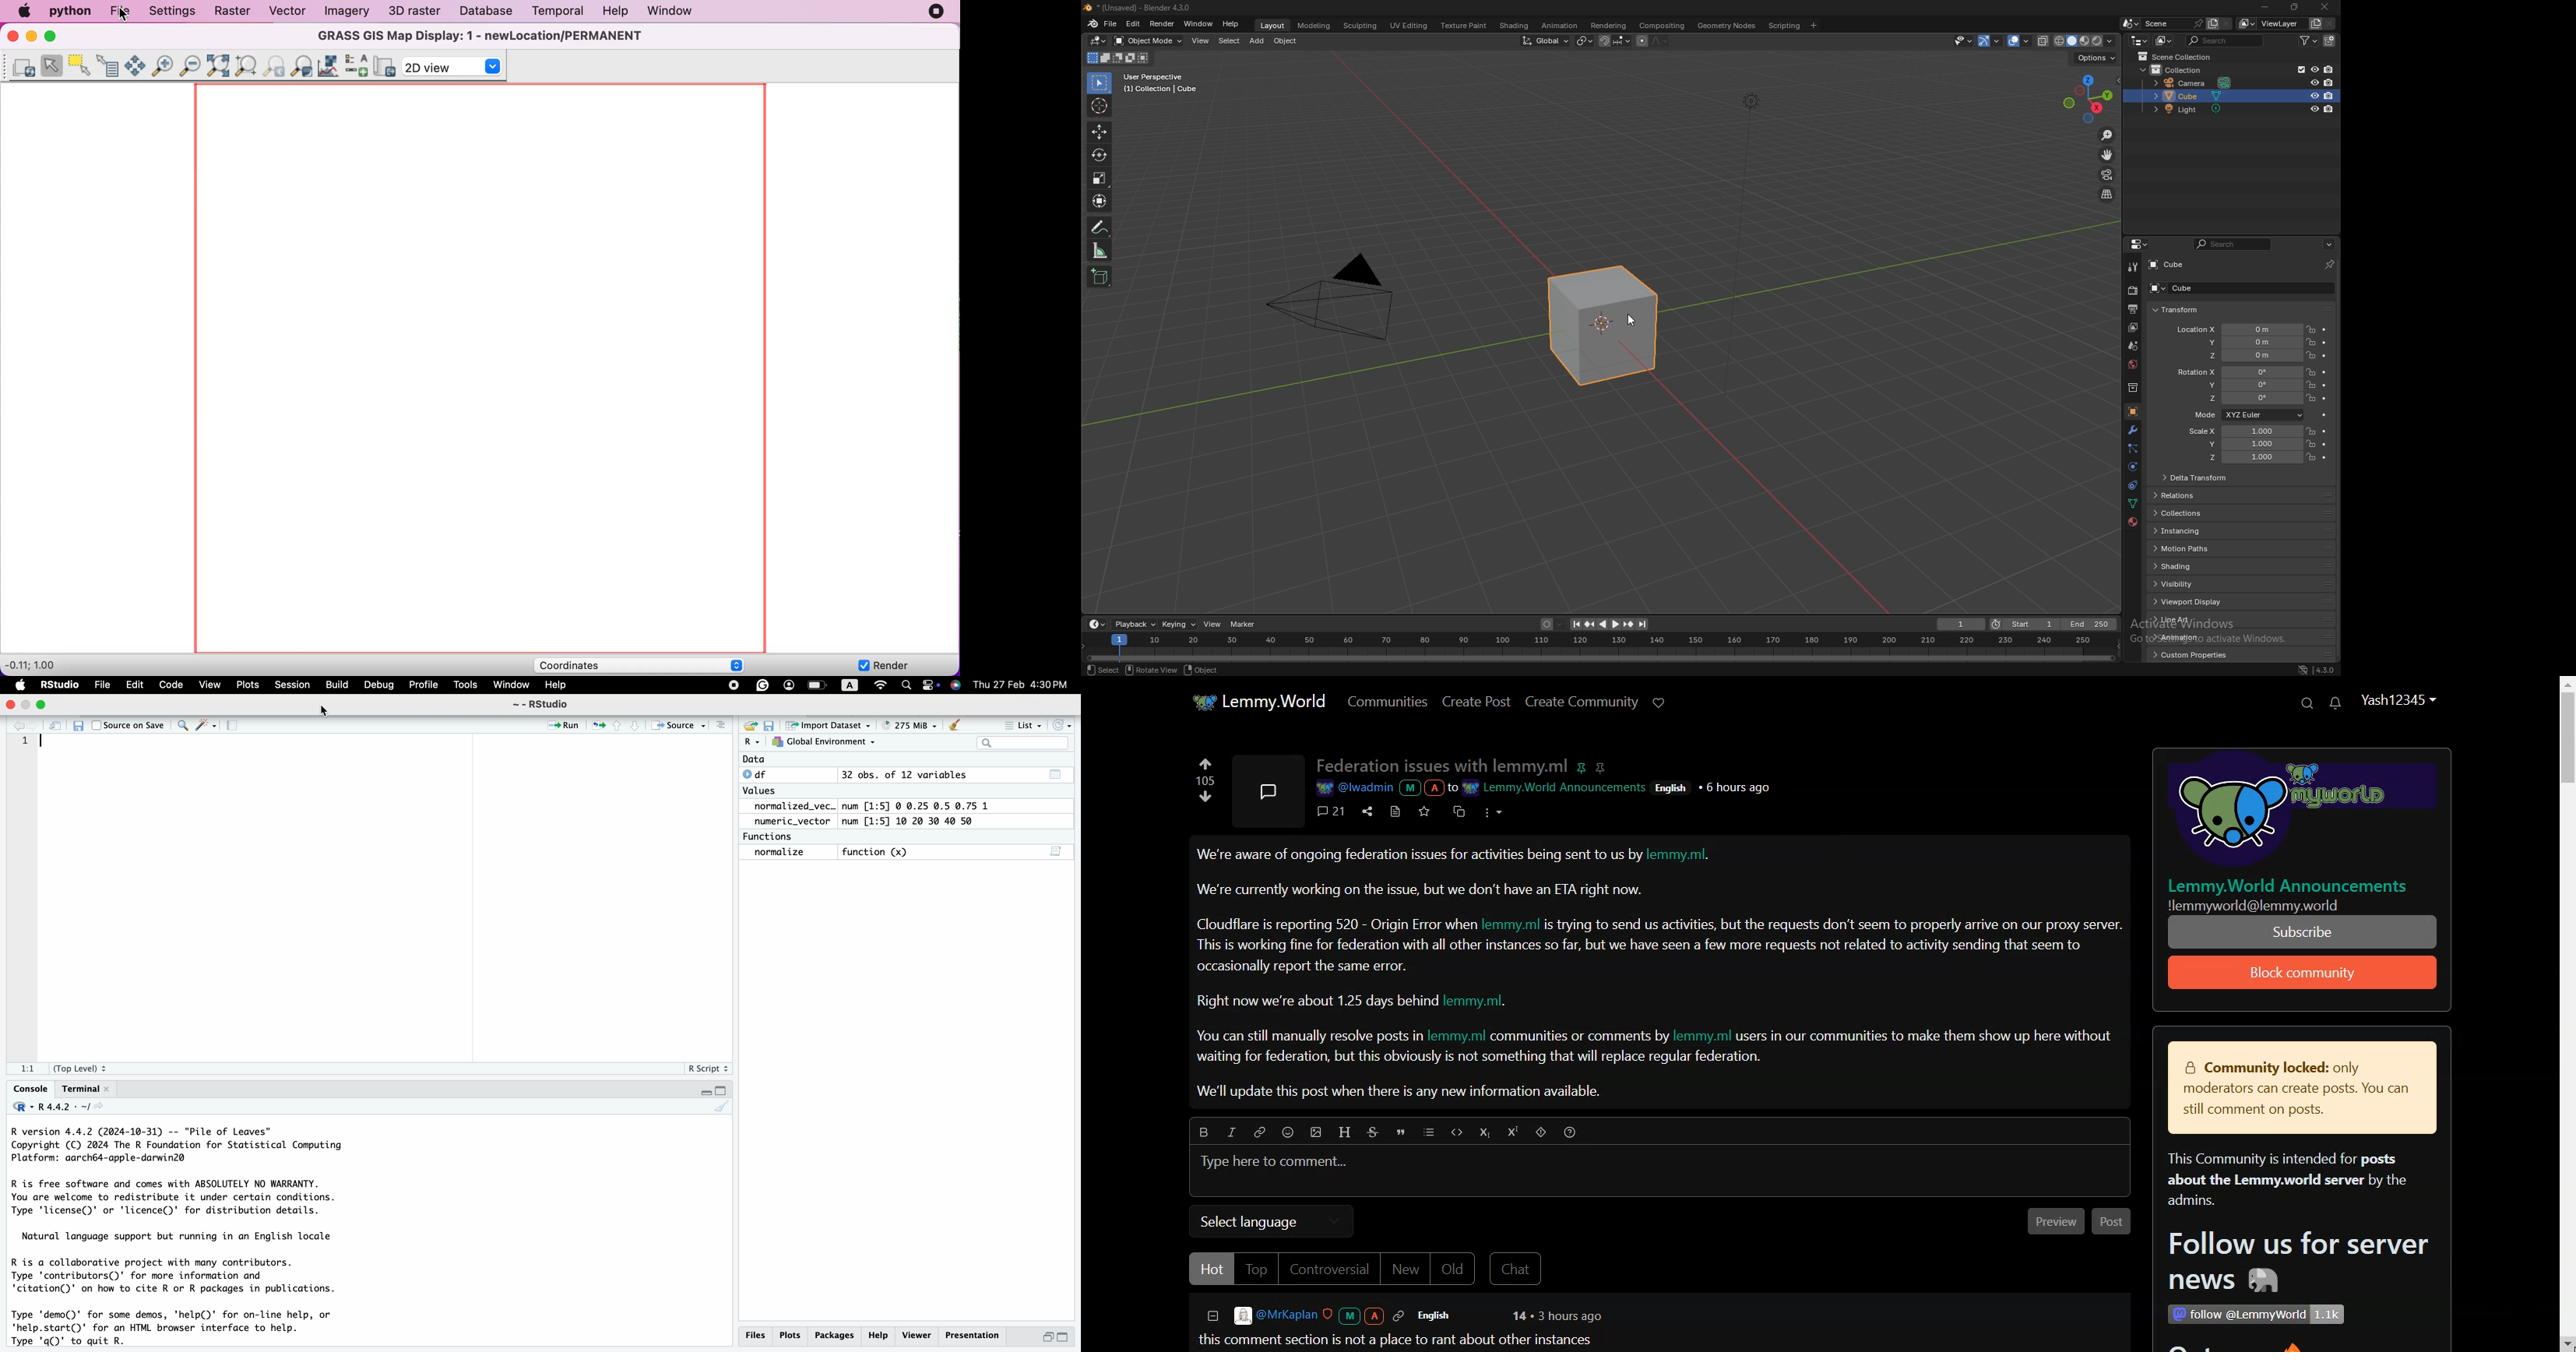 The height and width of the screenshot is (1372, 2576). I want to click on animate property, so click(2324, 457).